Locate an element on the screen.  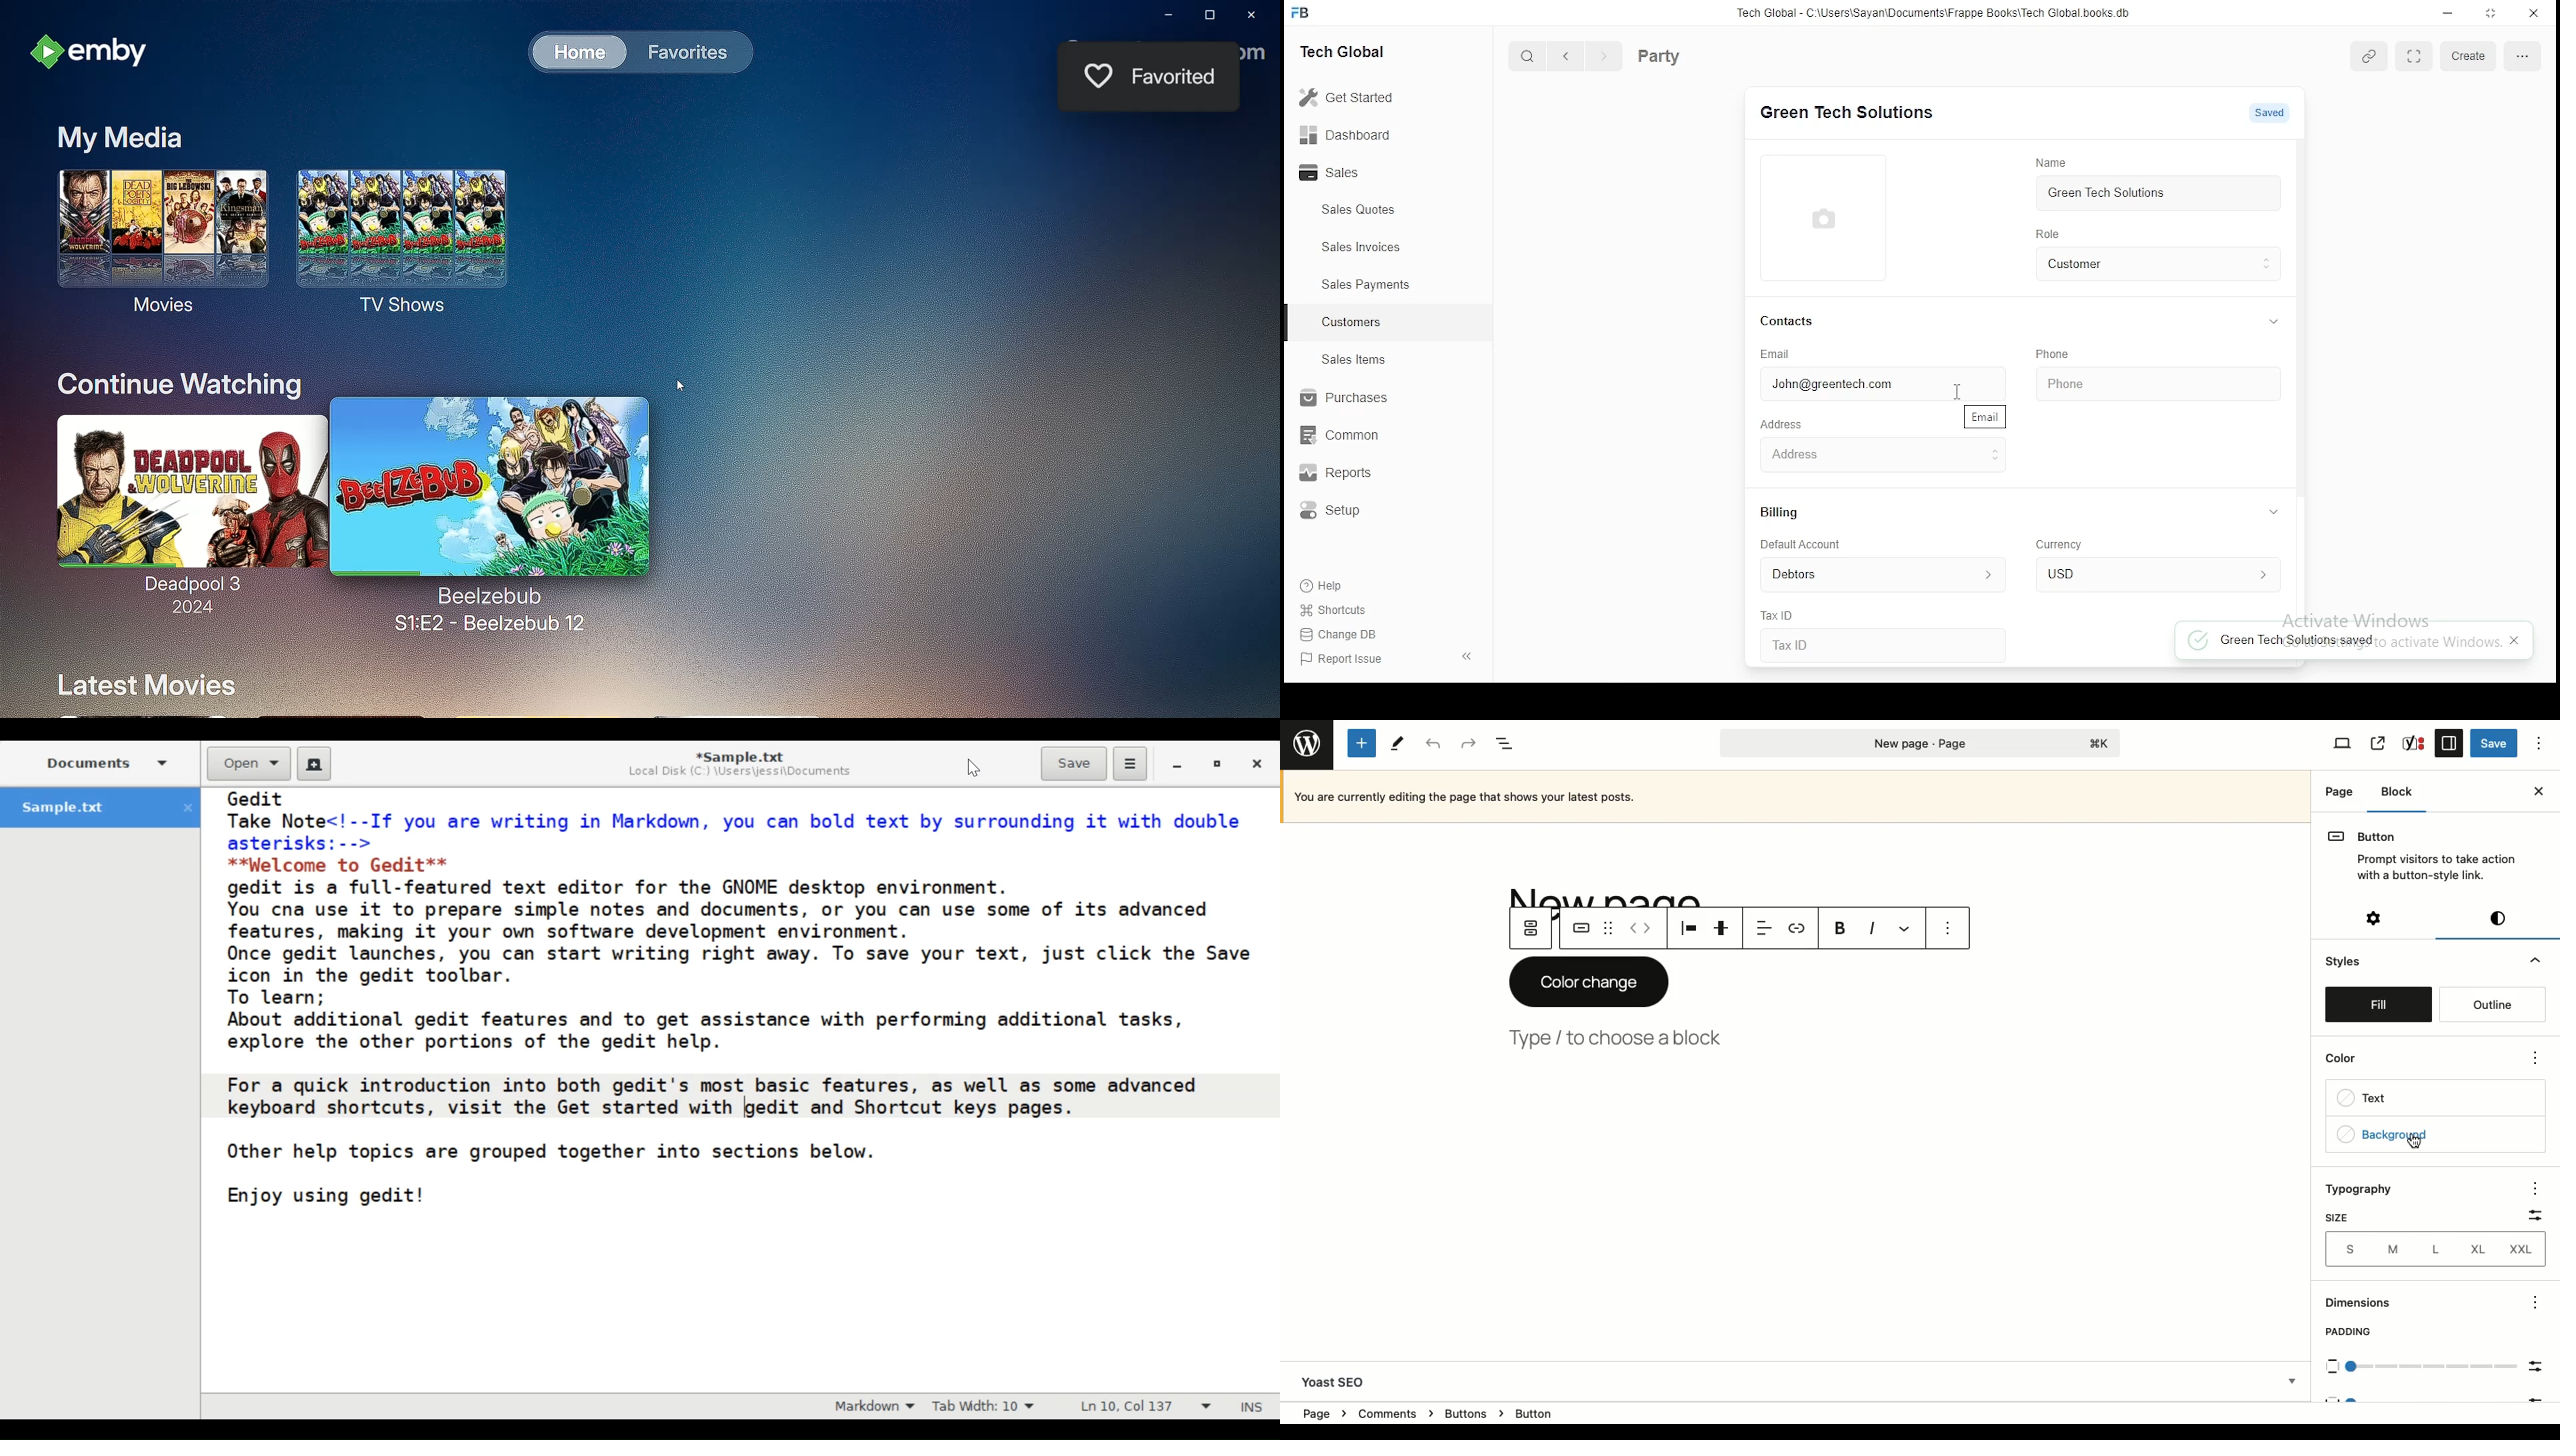
role is located at coordinates (2046, 234).